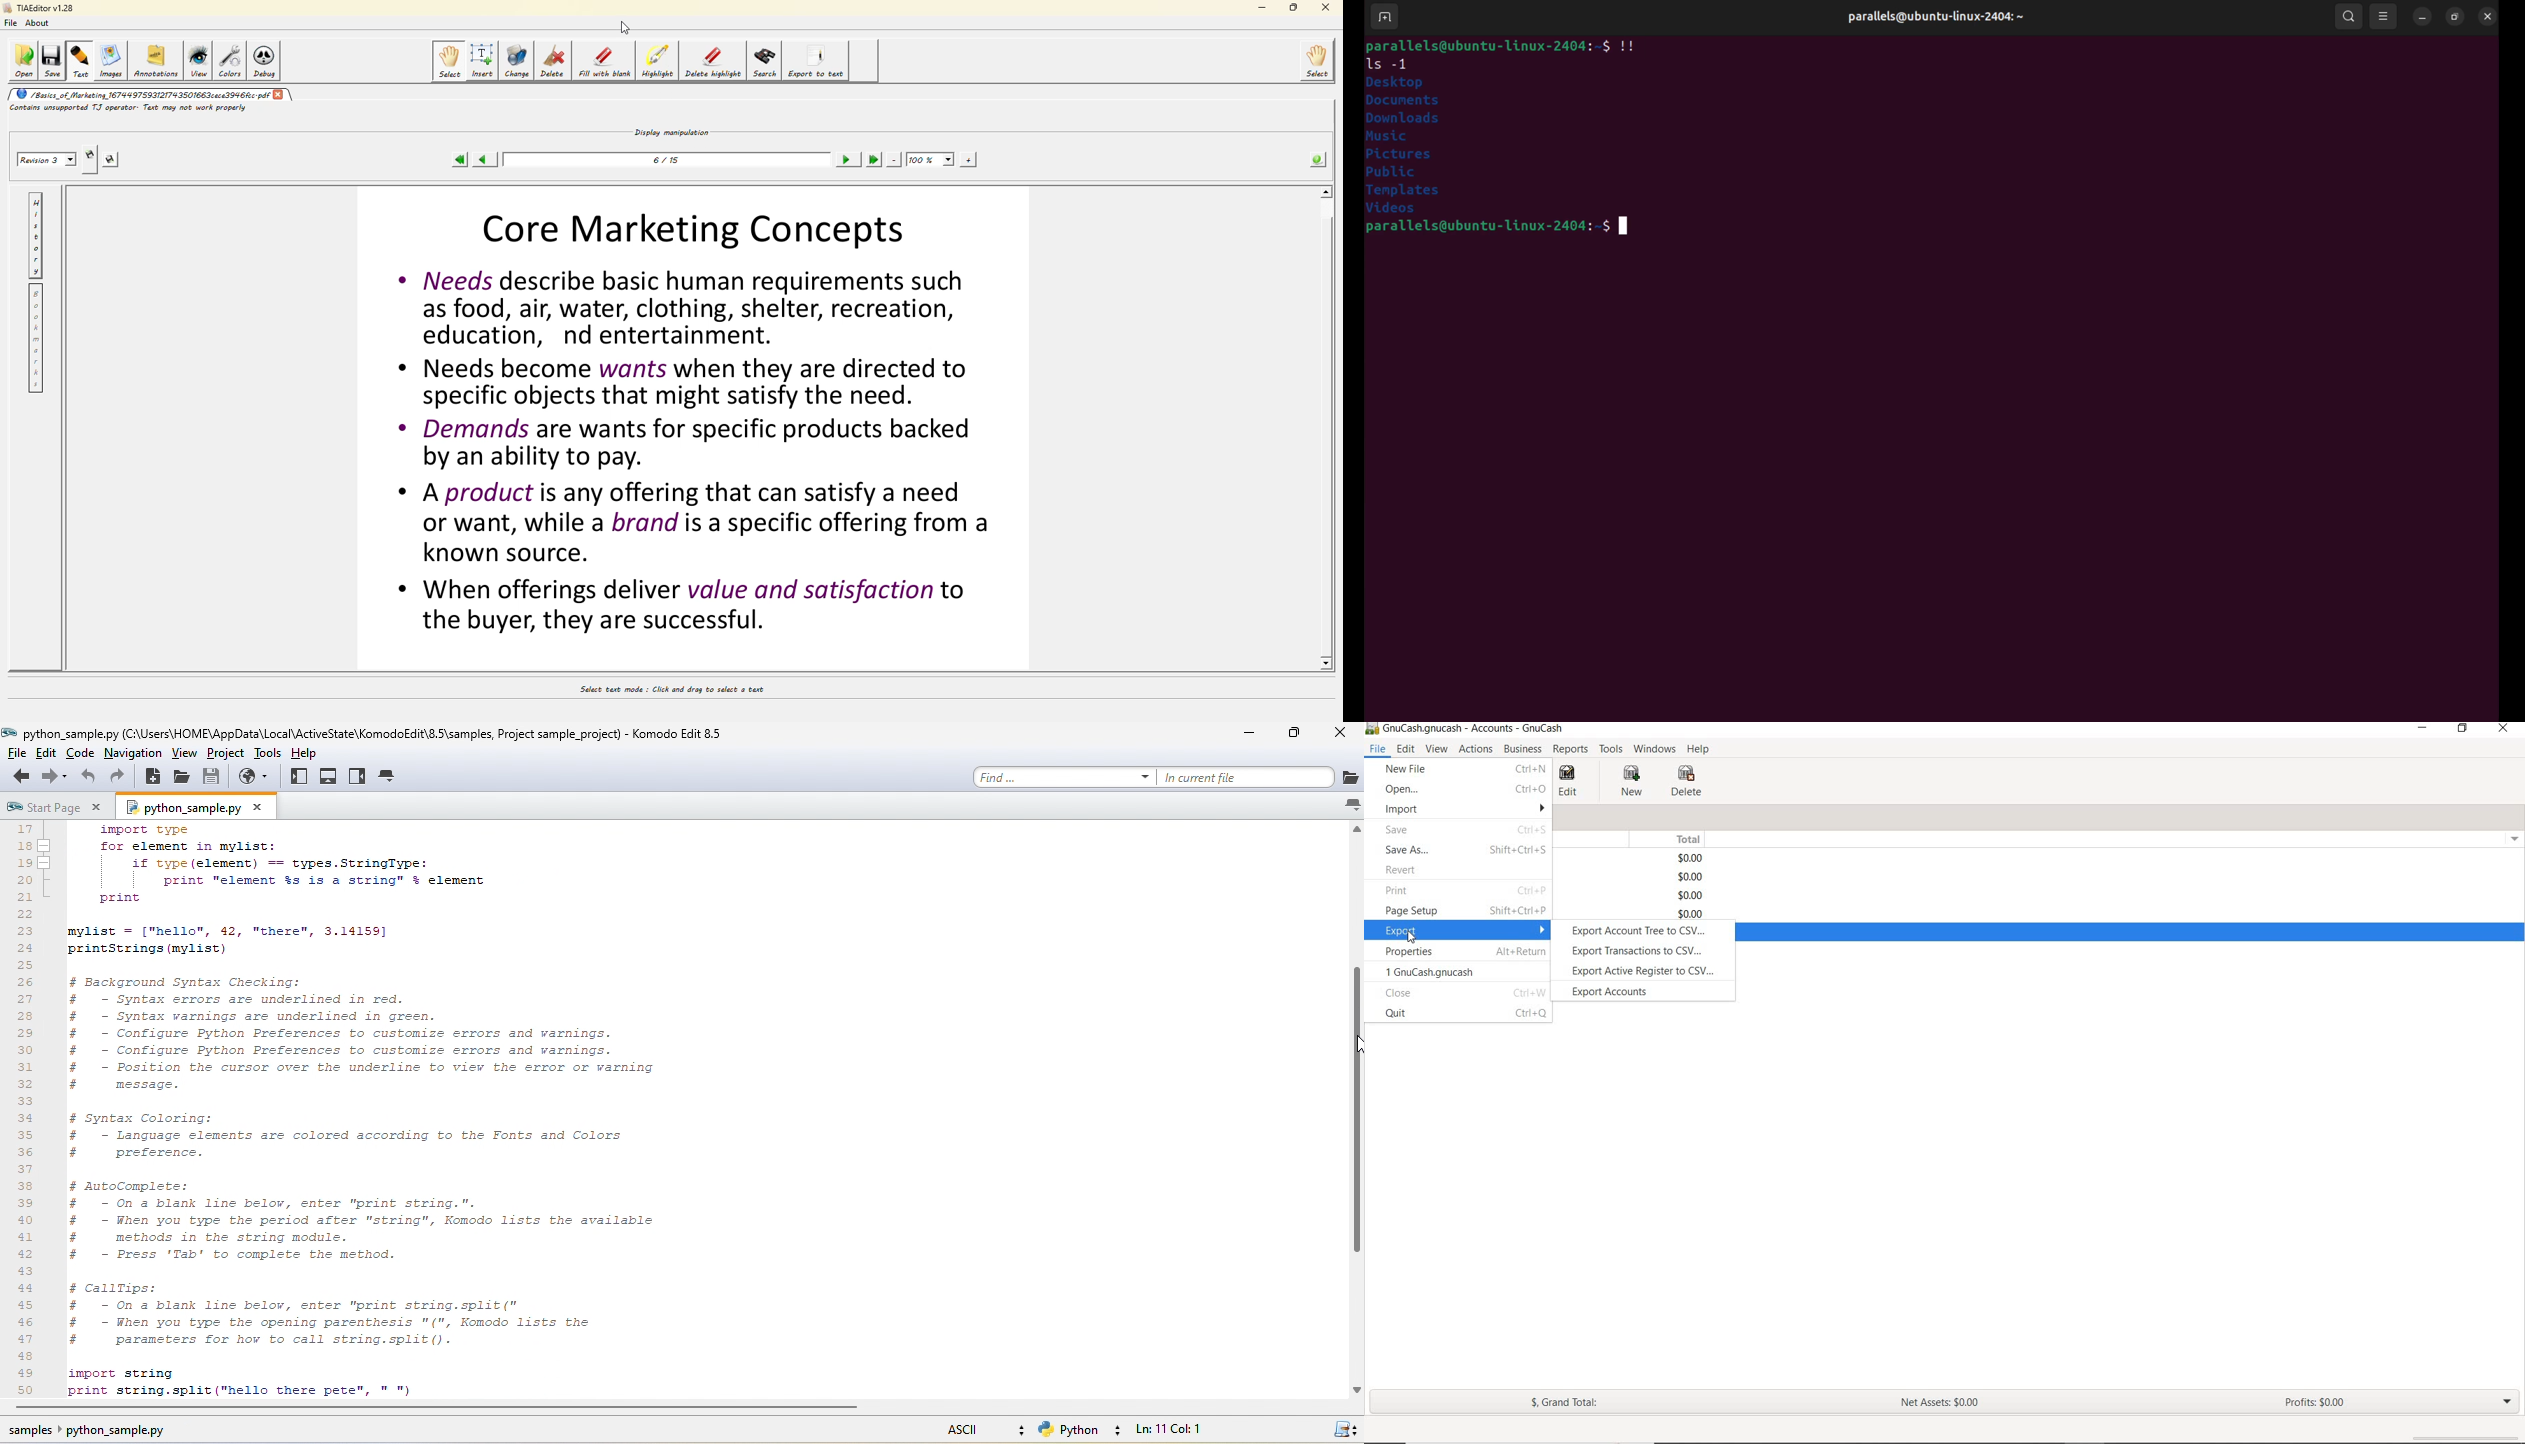 The height and width of the screenshot is (1456, 2548). Describe the element at coordinates (1439, 749) in the screenshot. I see `VIEW` at that location.